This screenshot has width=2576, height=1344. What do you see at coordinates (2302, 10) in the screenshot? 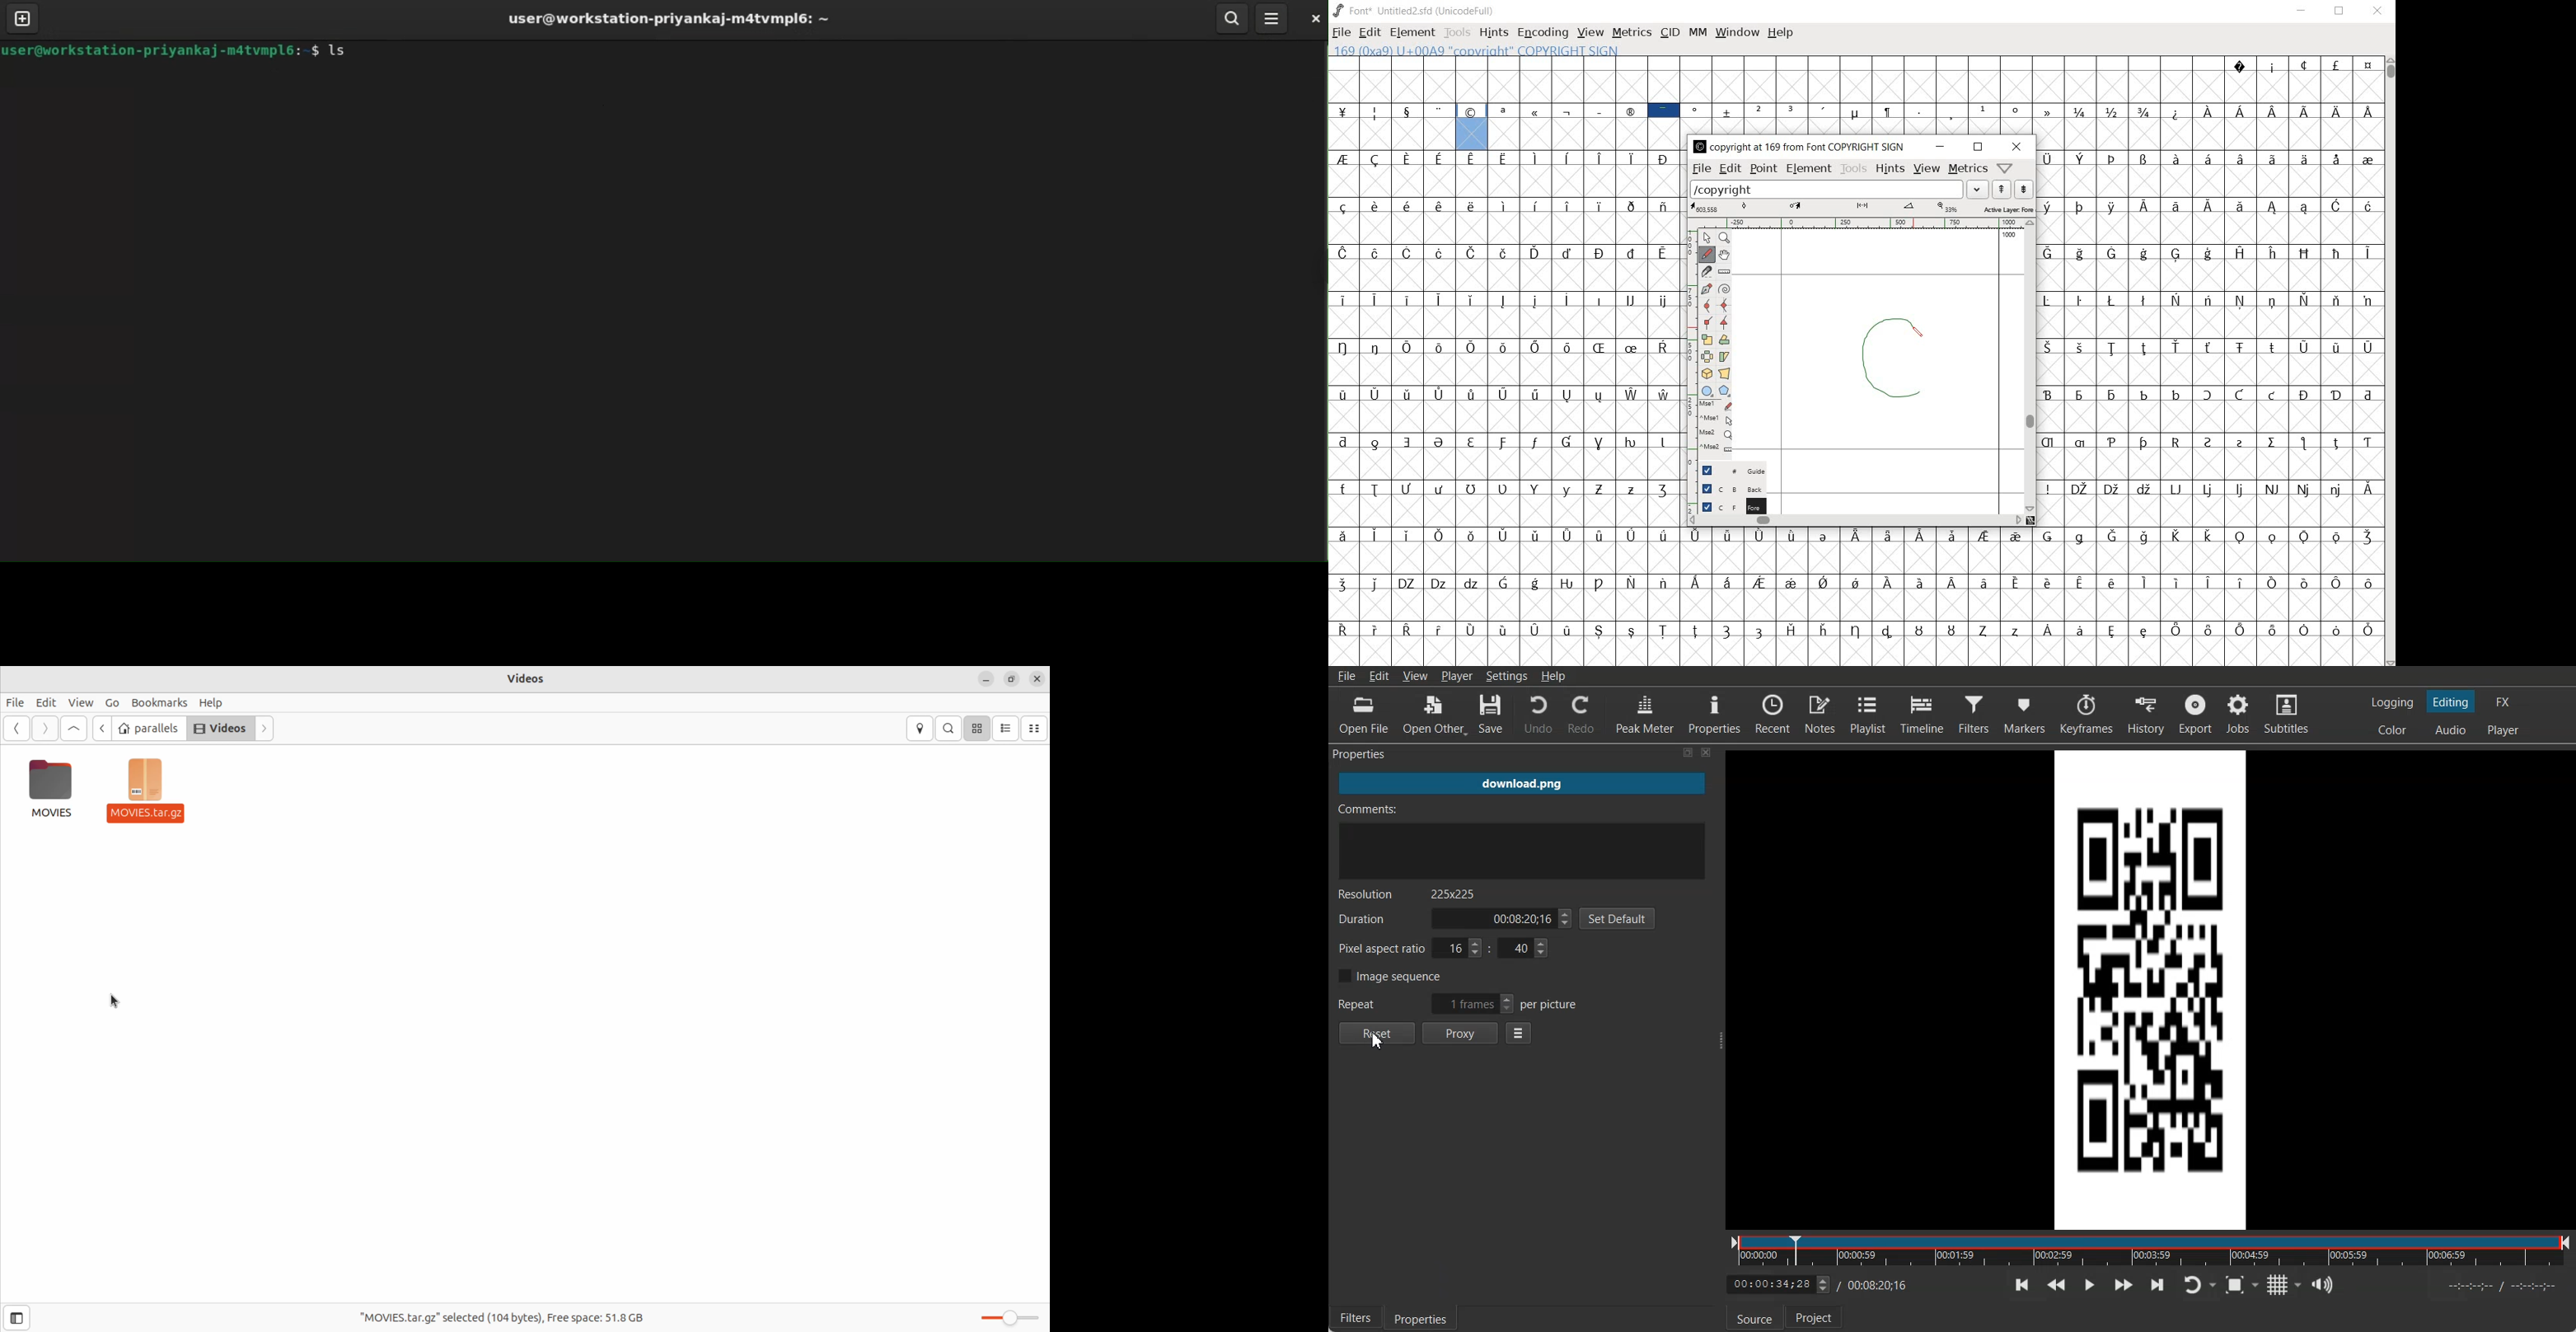
I see `minimize` at bounding box center [2302, 10].